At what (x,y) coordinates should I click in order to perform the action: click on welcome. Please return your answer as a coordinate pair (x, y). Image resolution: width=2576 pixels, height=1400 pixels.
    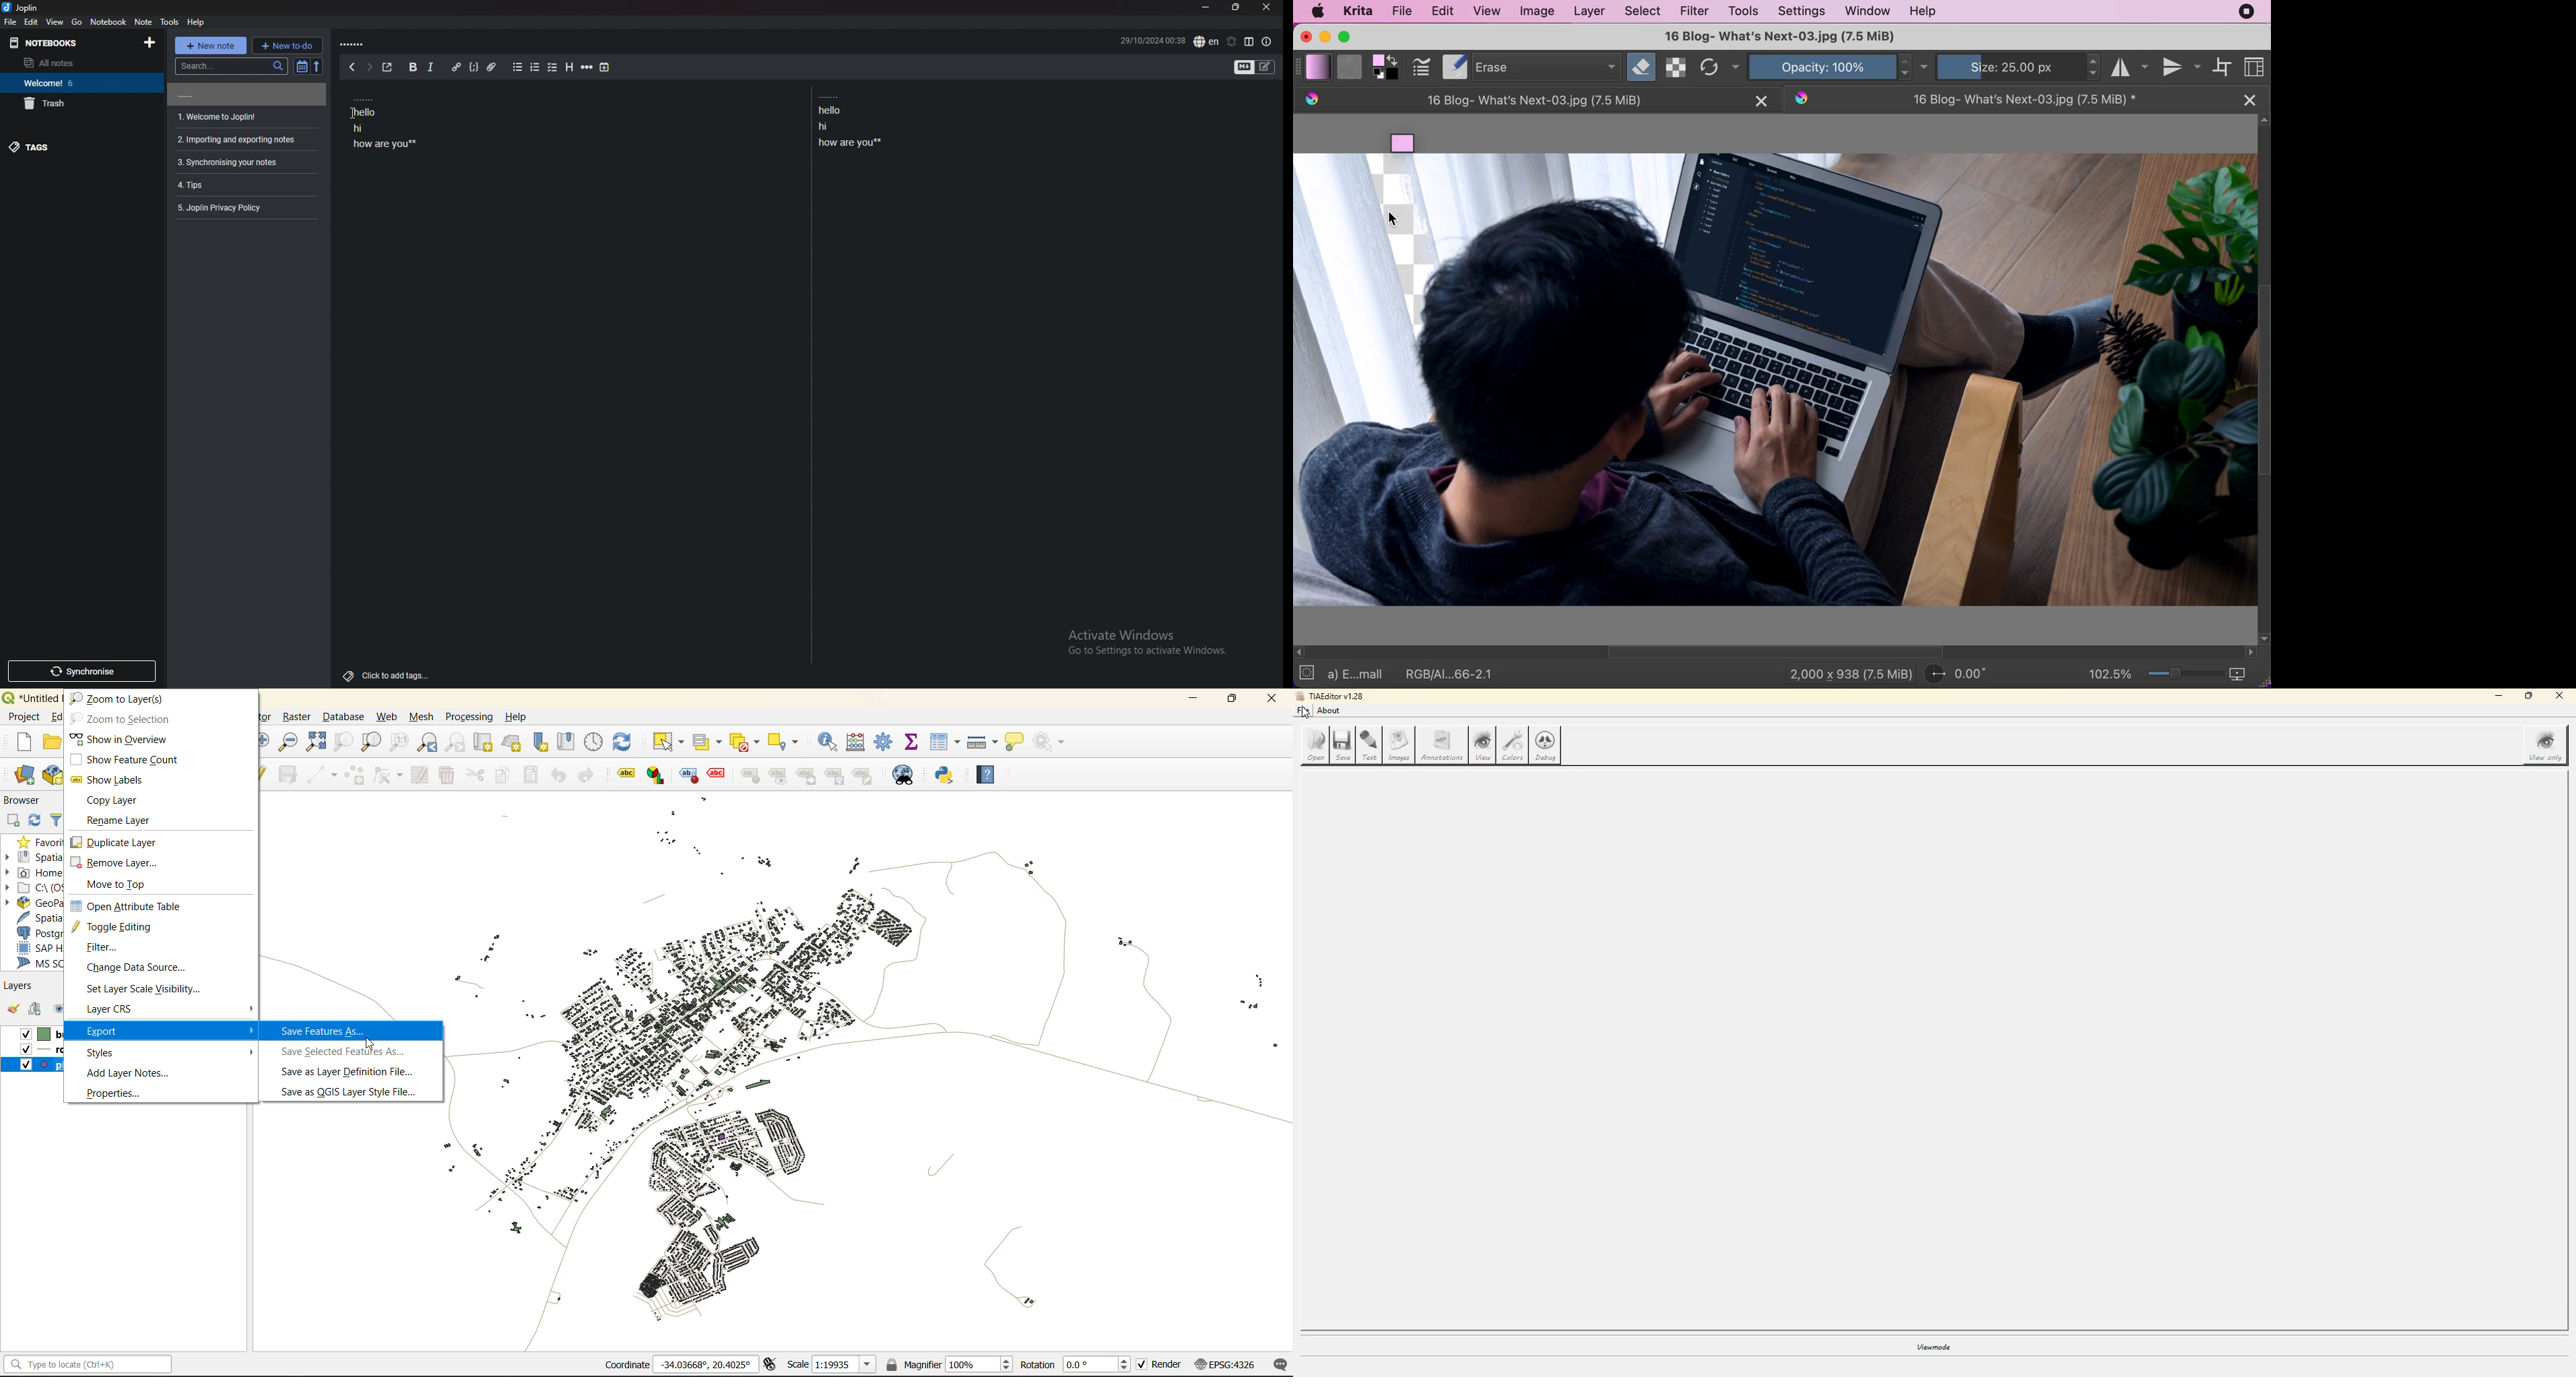
    Looking at the image, I should click on (80, 83).